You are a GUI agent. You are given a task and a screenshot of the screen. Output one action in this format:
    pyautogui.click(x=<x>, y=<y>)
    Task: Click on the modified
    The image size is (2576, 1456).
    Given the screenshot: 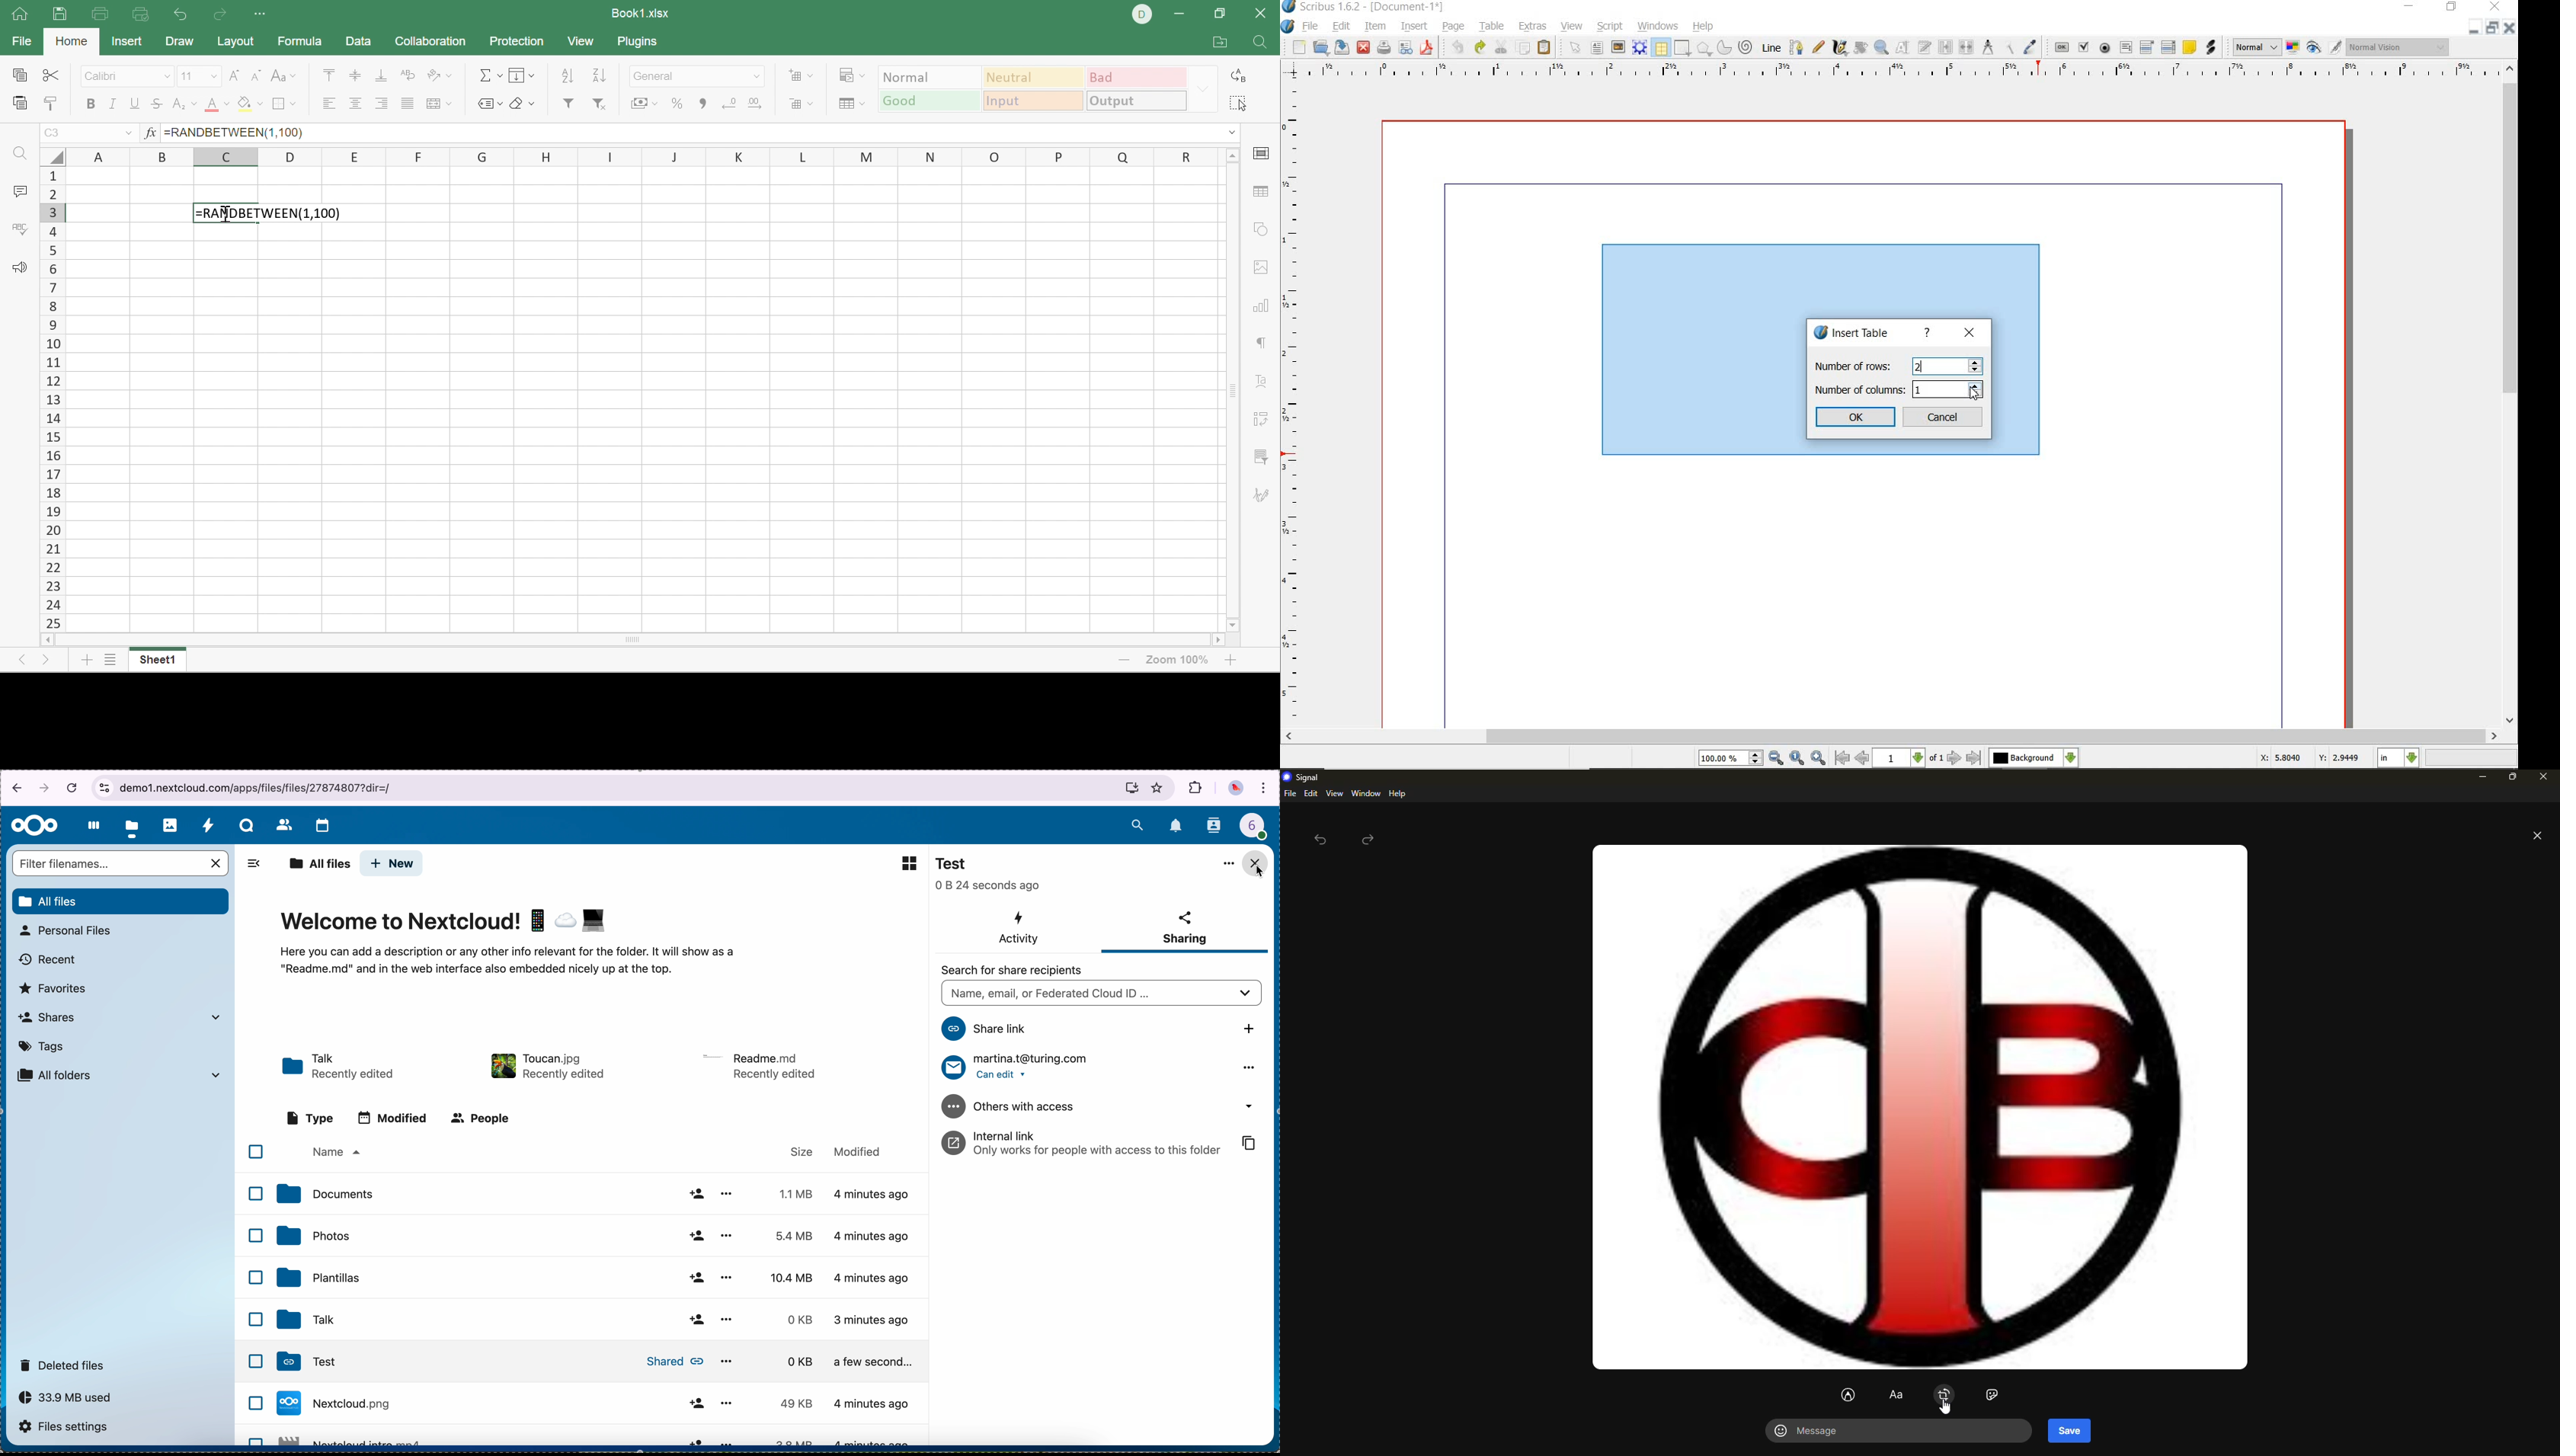 What is the action you would take?
    pyautogui.click(x=397, y=1119)
    